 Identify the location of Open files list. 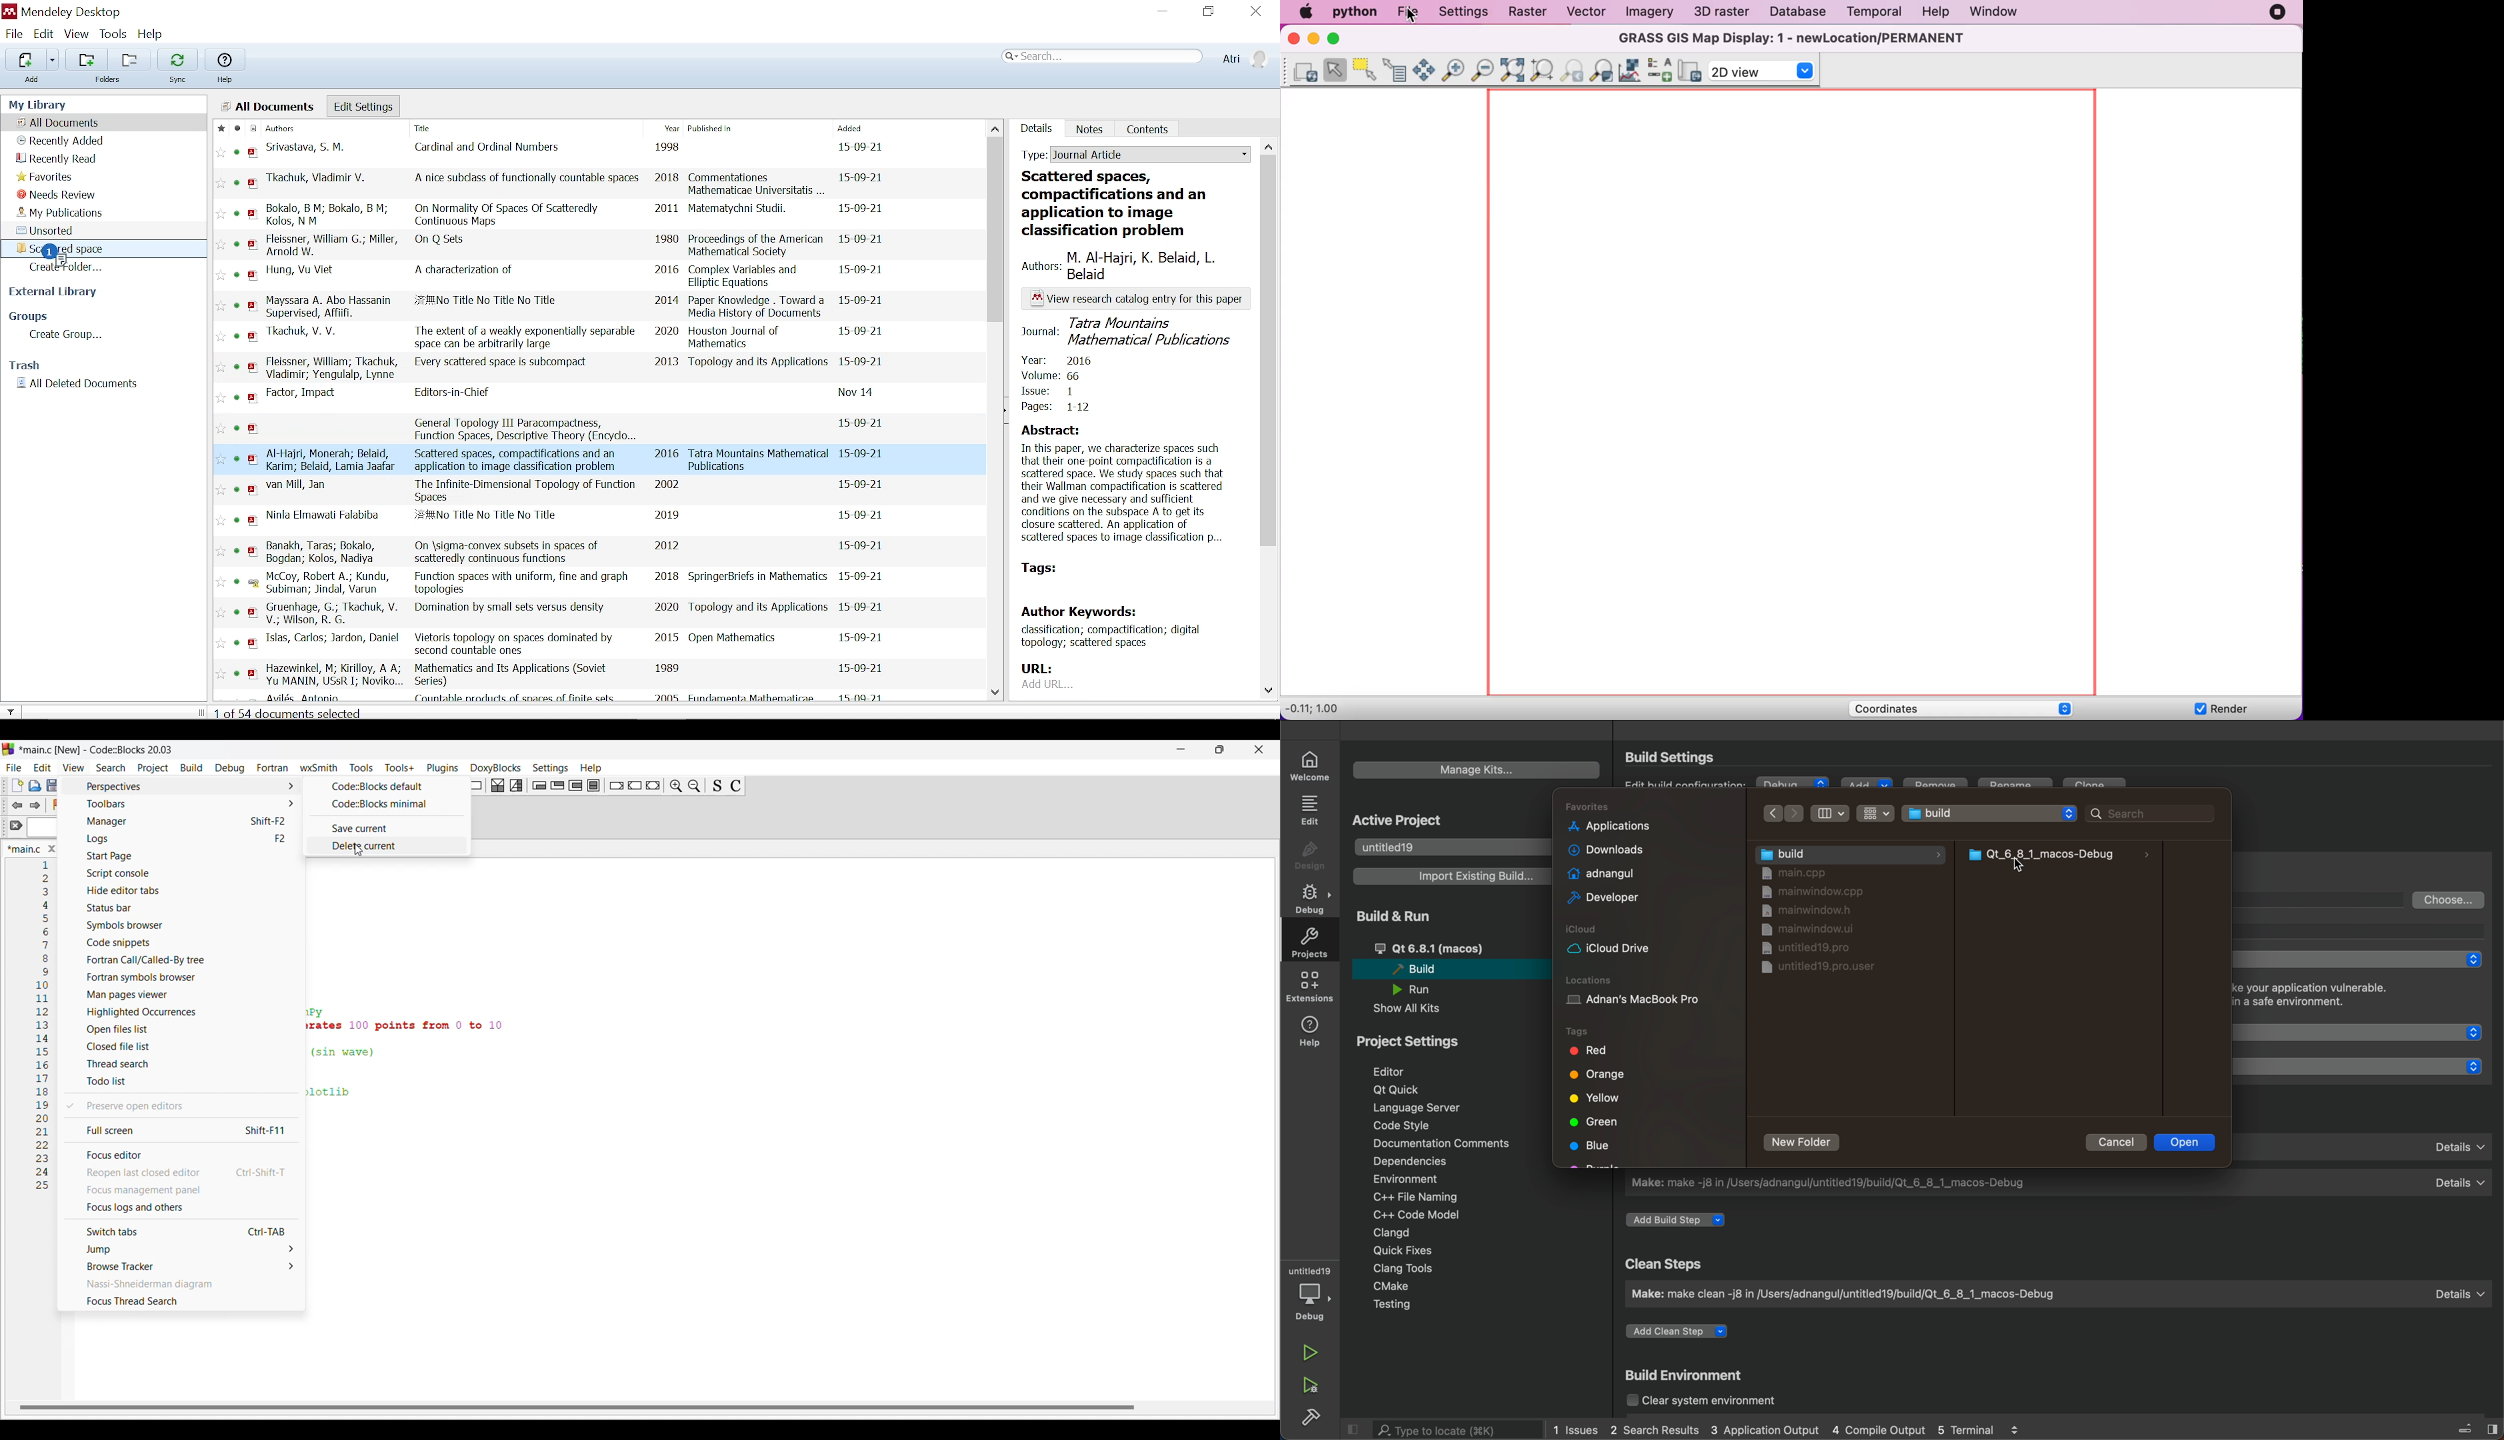
(182, 1029).